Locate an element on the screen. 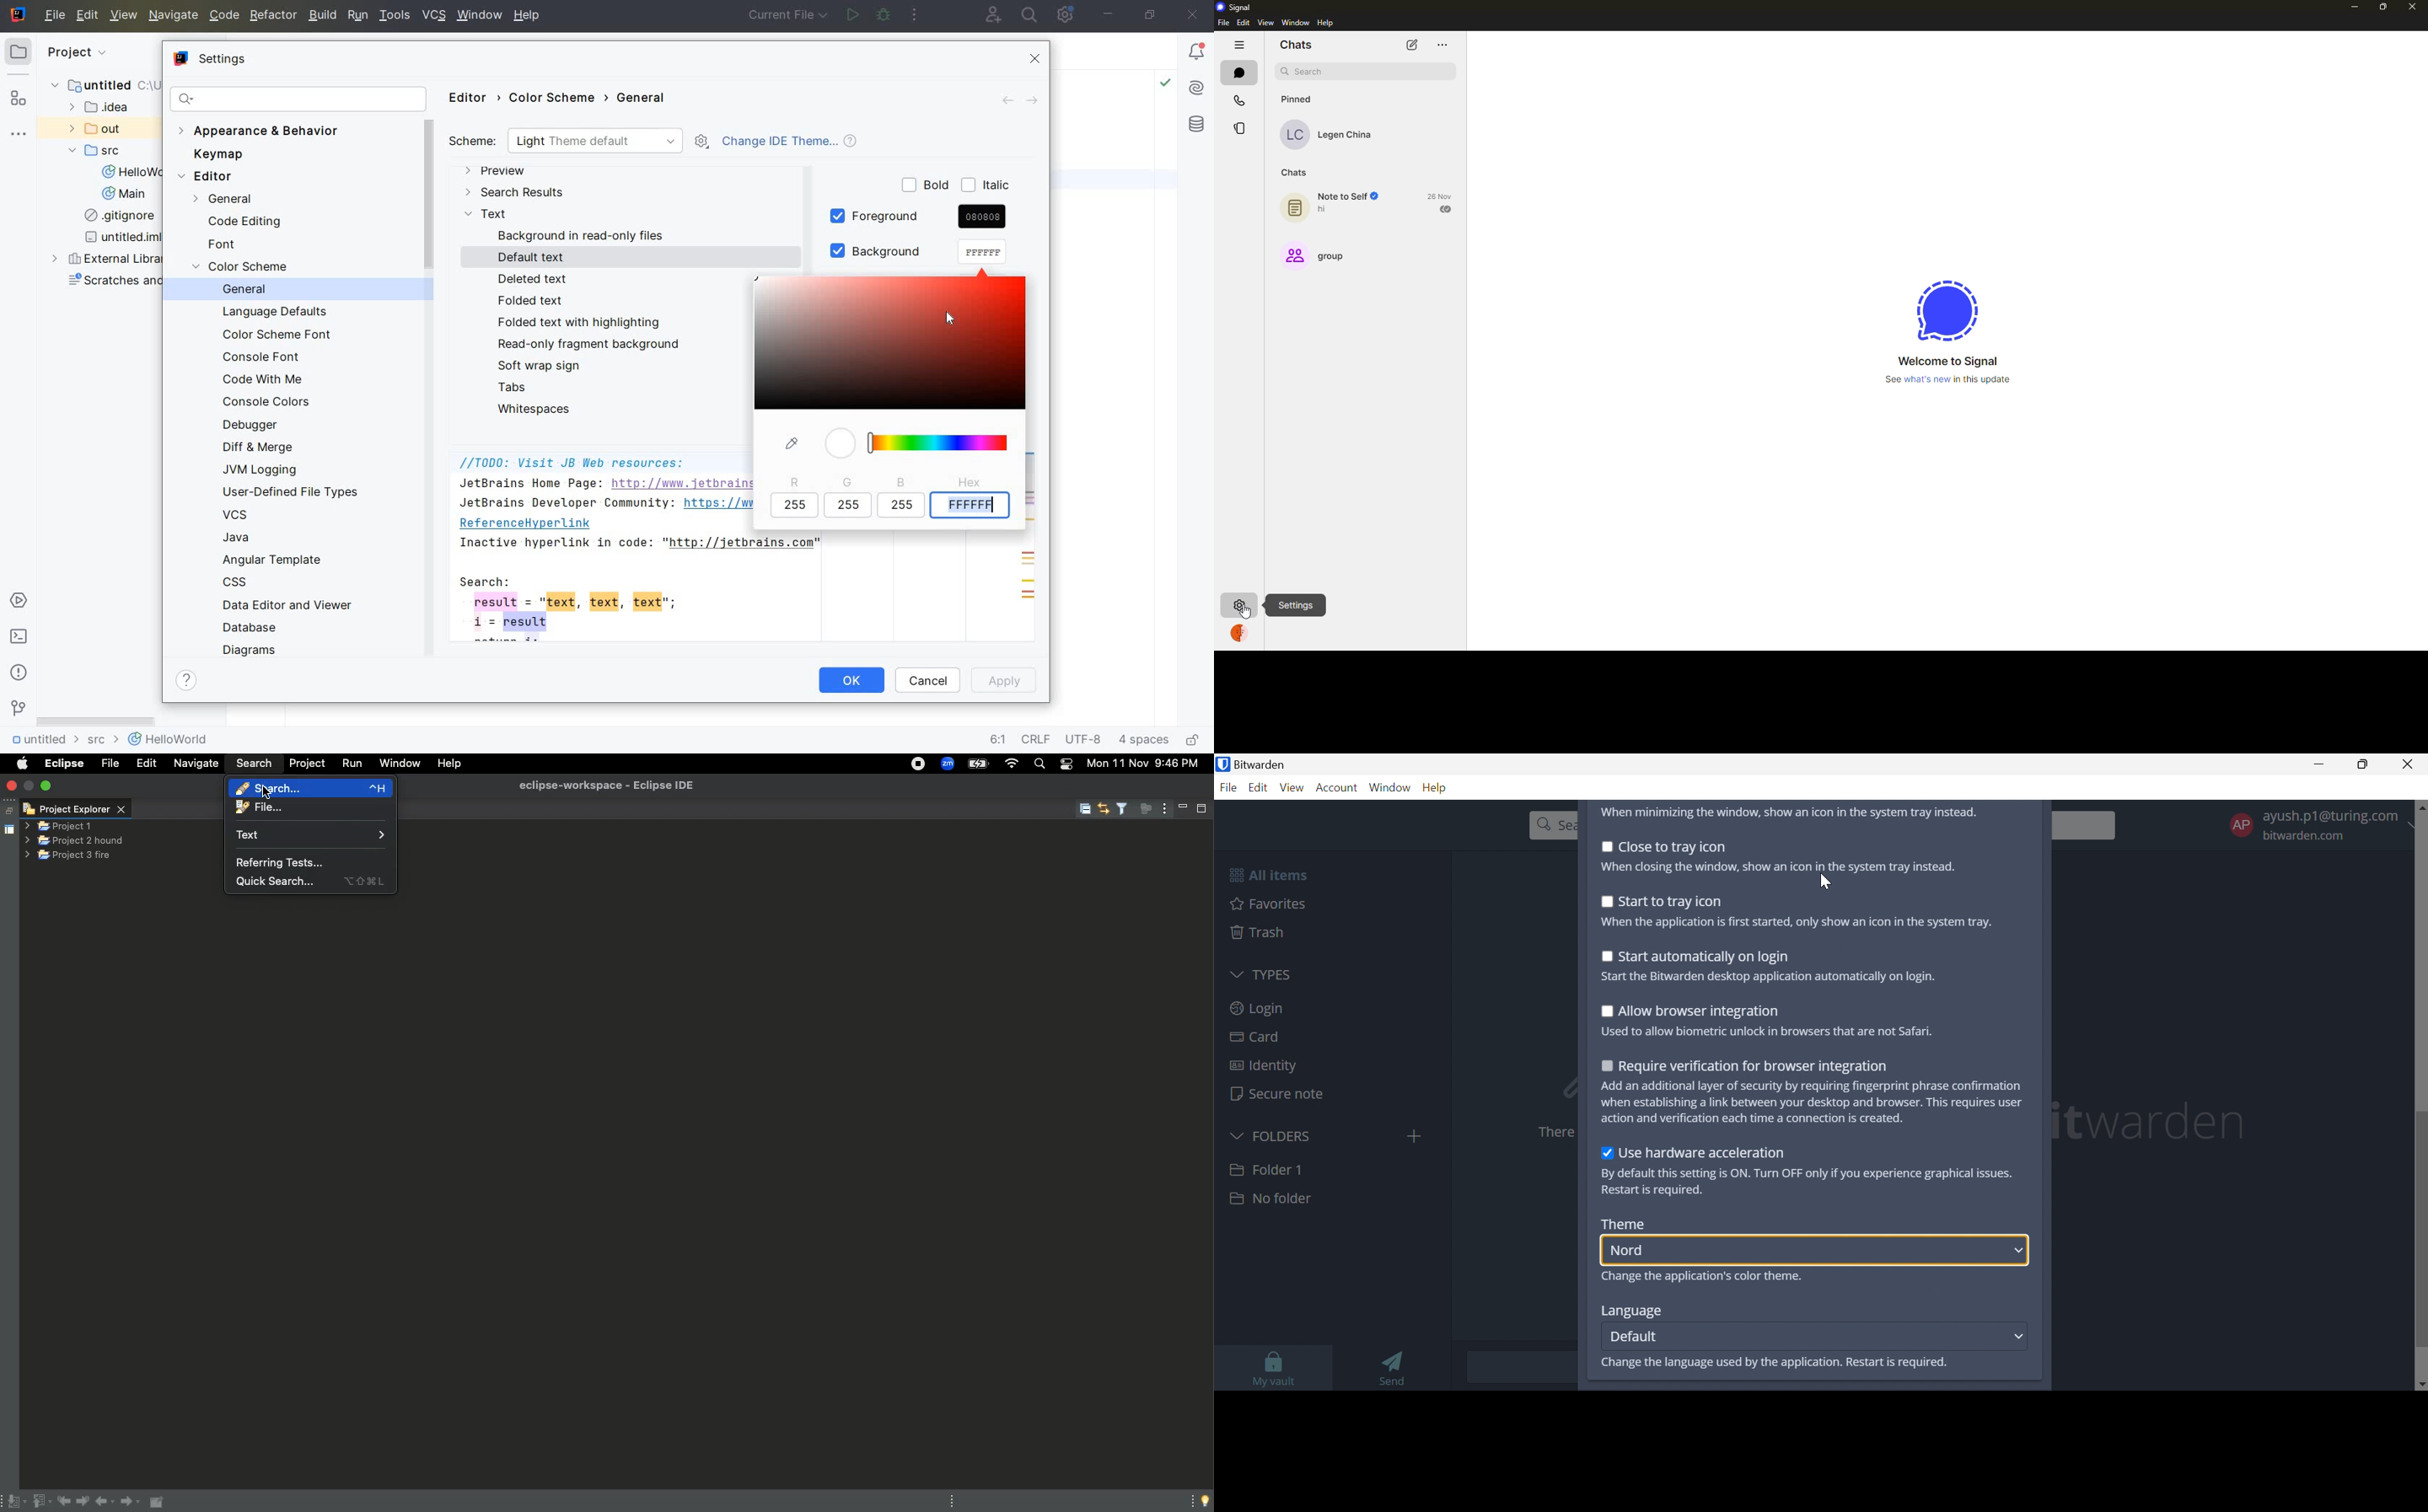  FOREGROUND is located at coordinates (918, 217).